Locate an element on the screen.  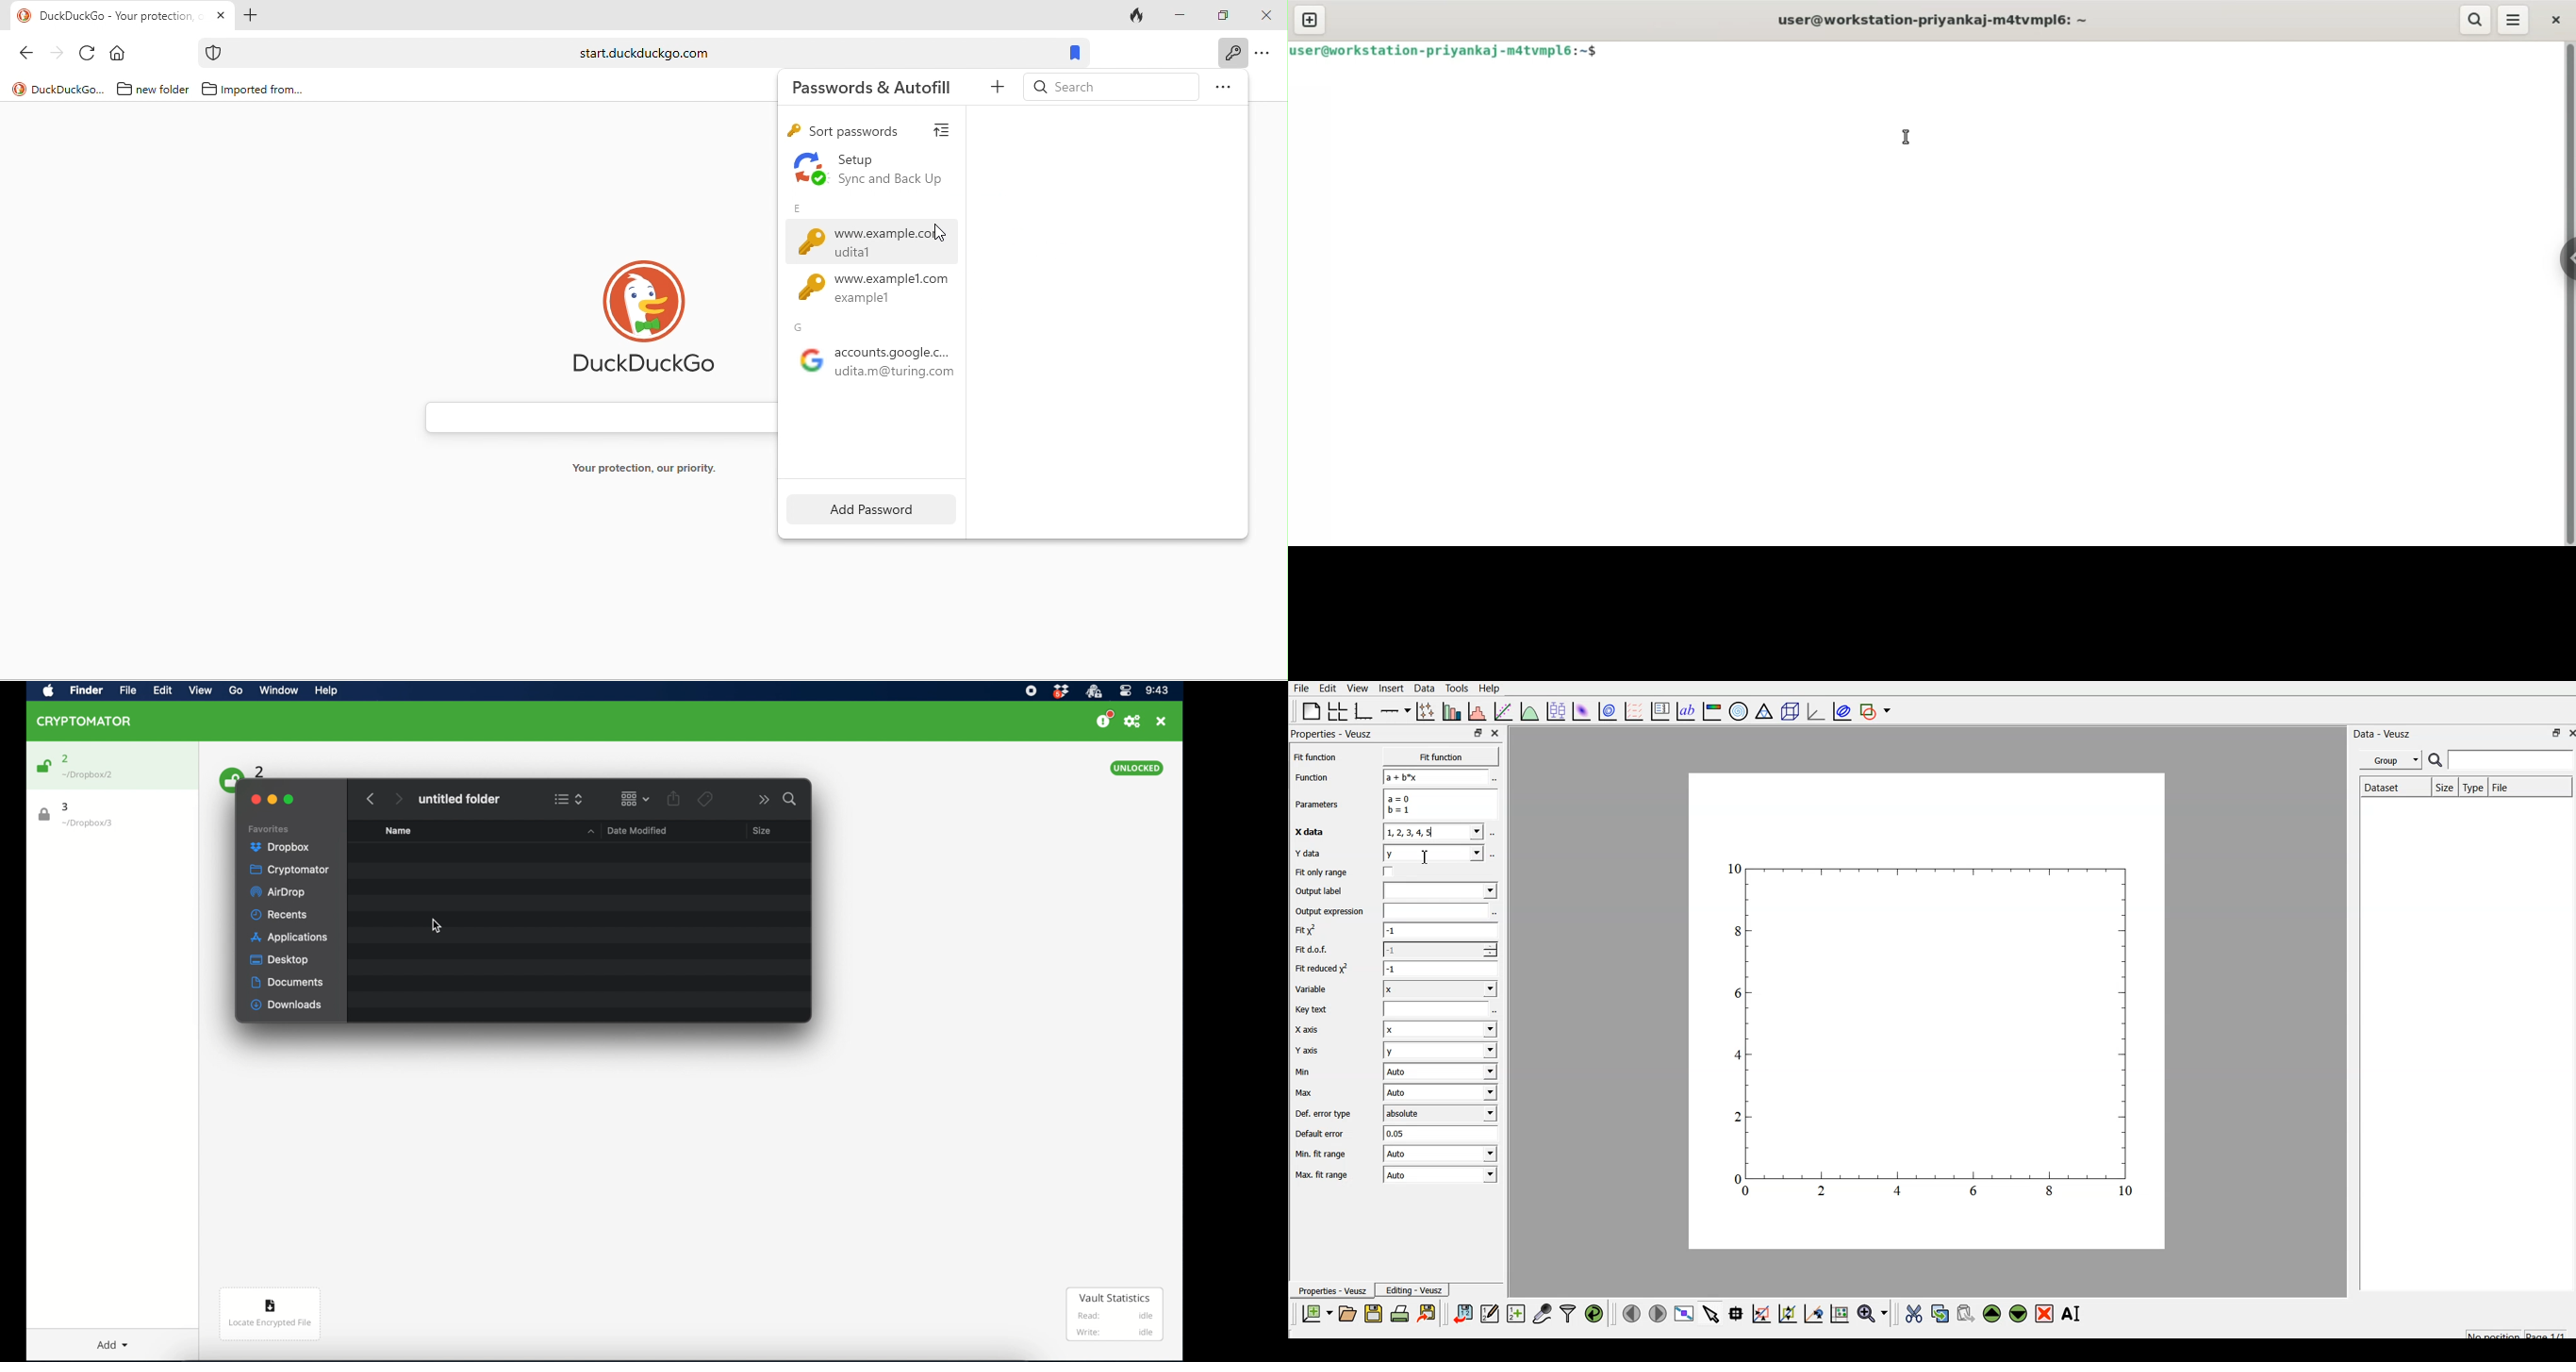
user@workstation-priyankaj-m4atvmpl6:~ is located at coordinates (1932, 19).